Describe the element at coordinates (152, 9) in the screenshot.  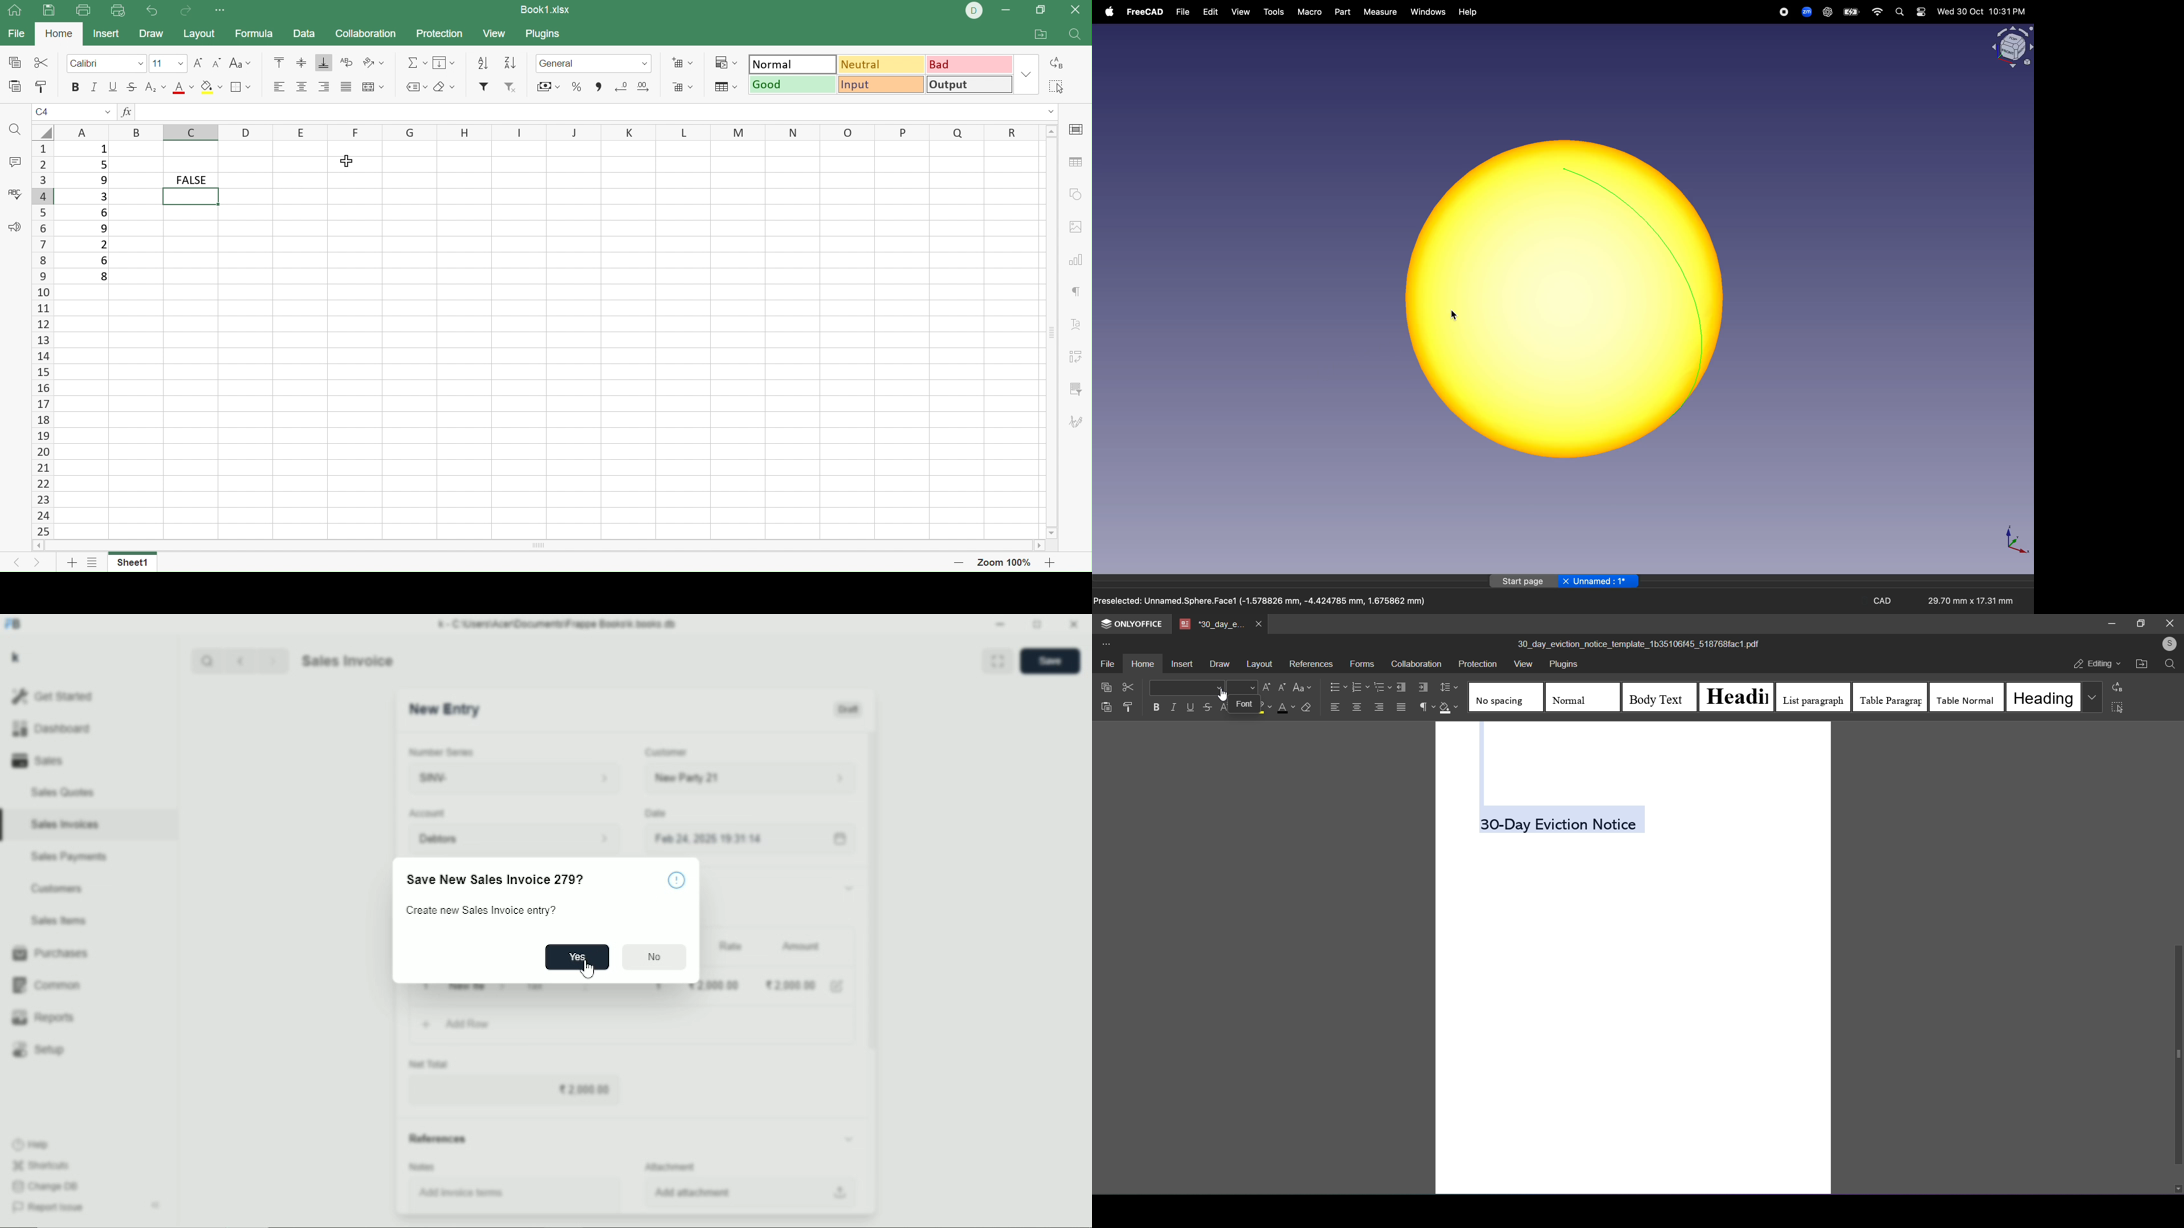
I see `Undo` at that location.